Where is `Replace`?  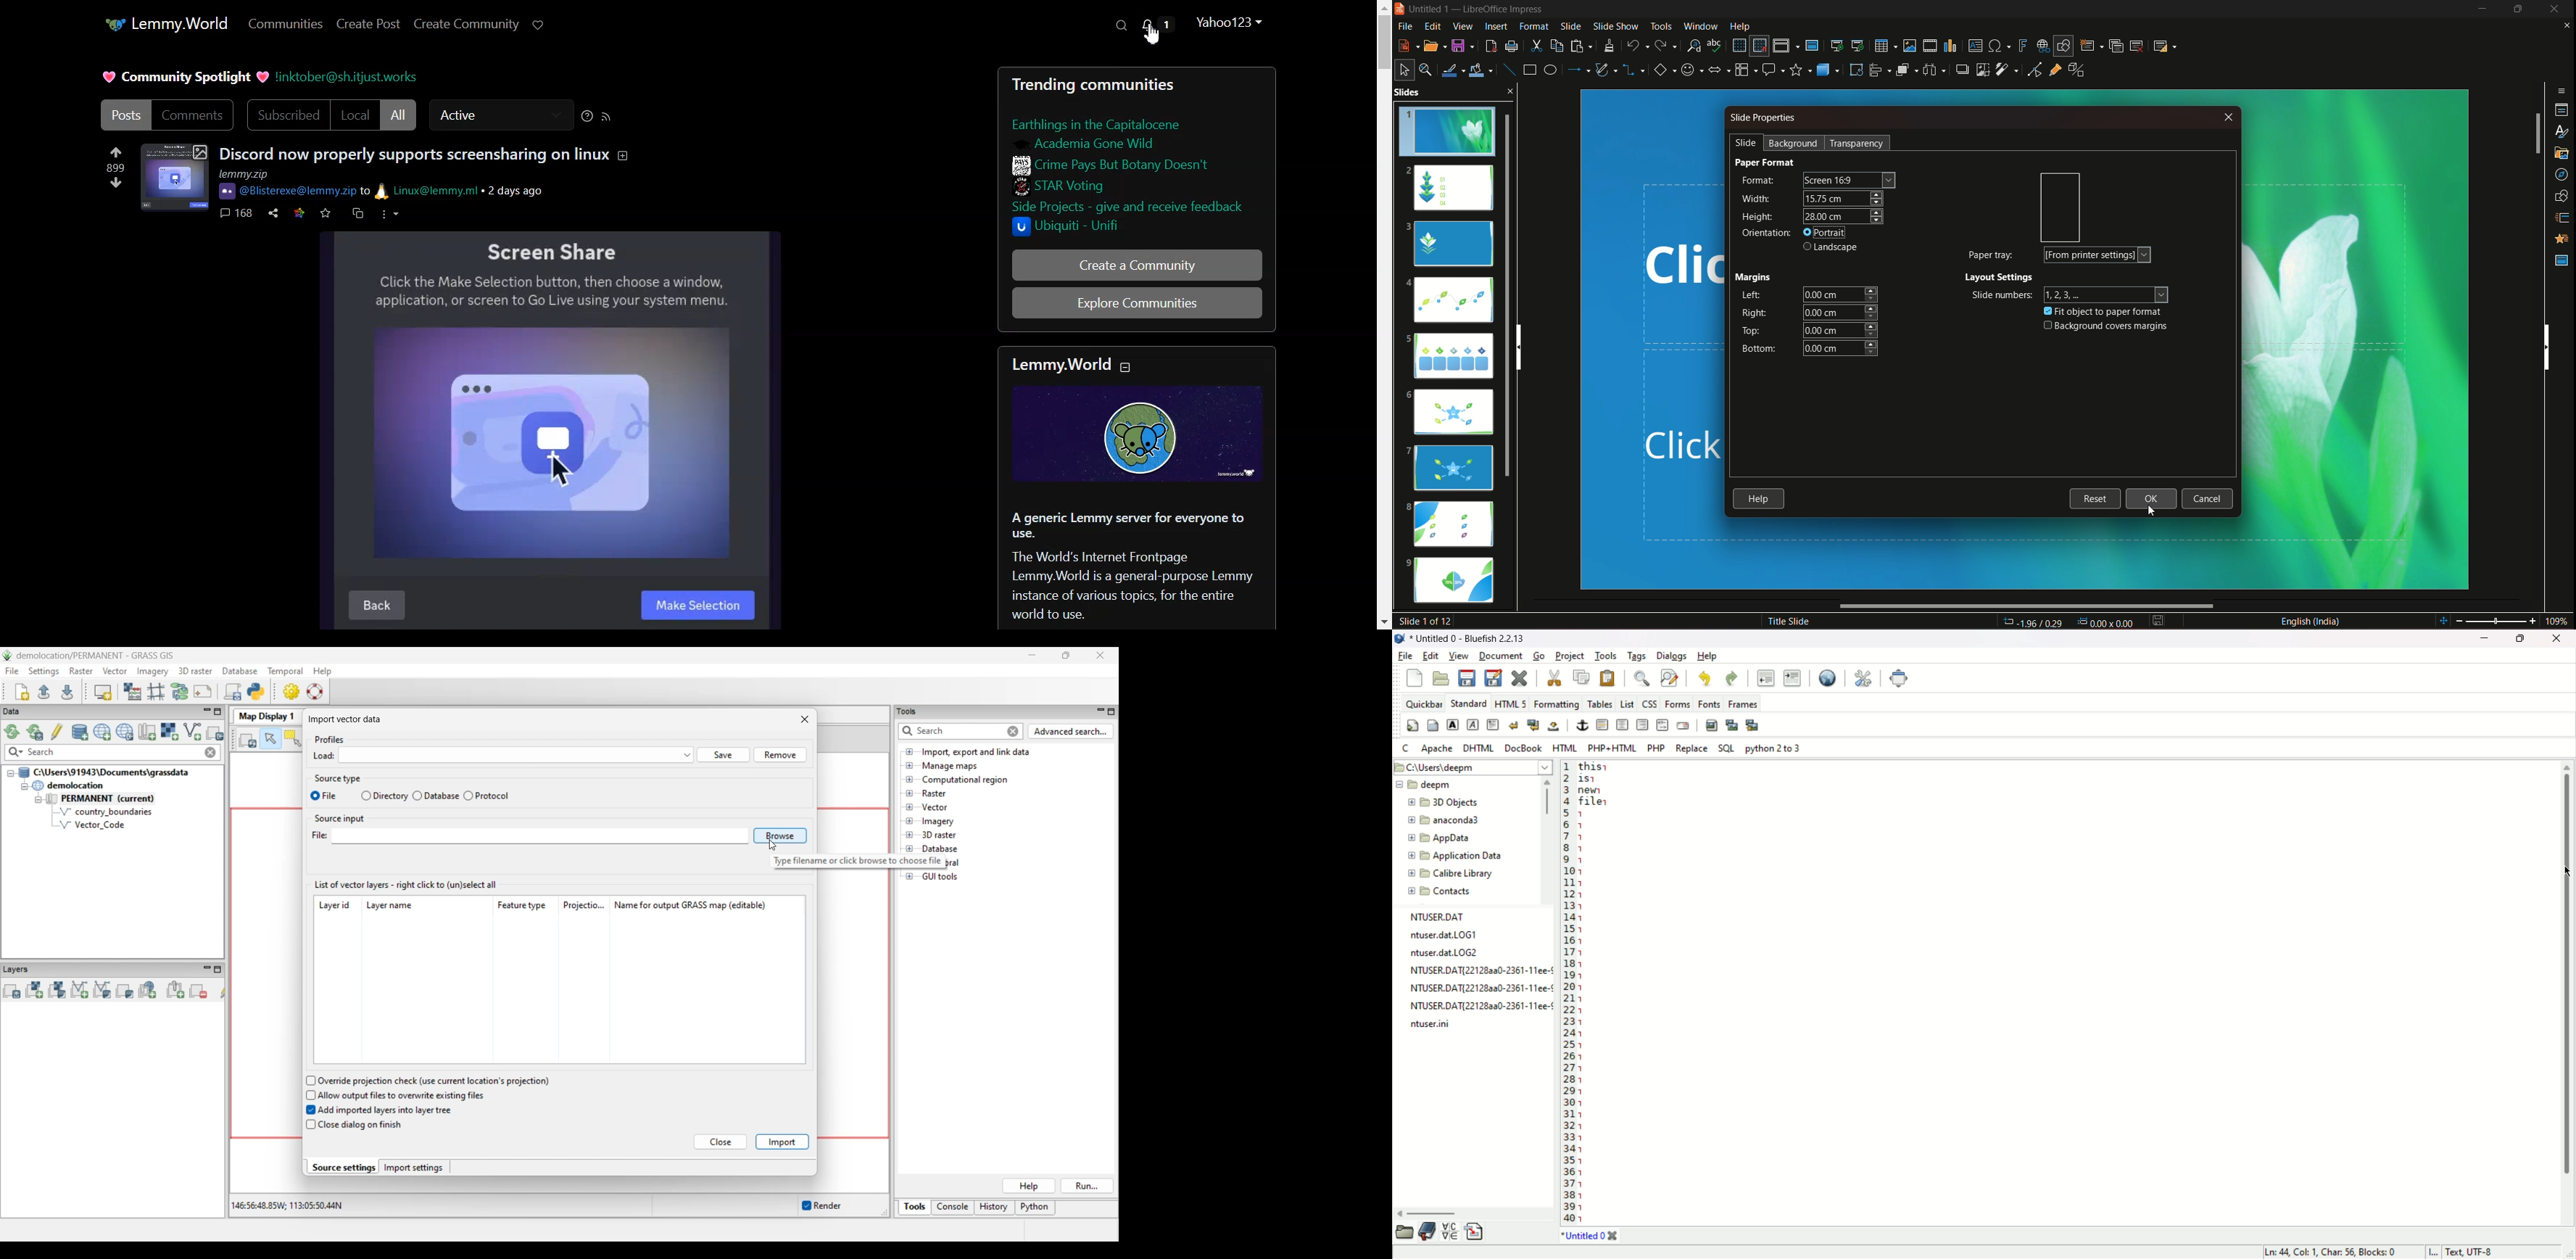
Replace is located at coordinates (1693, 749).